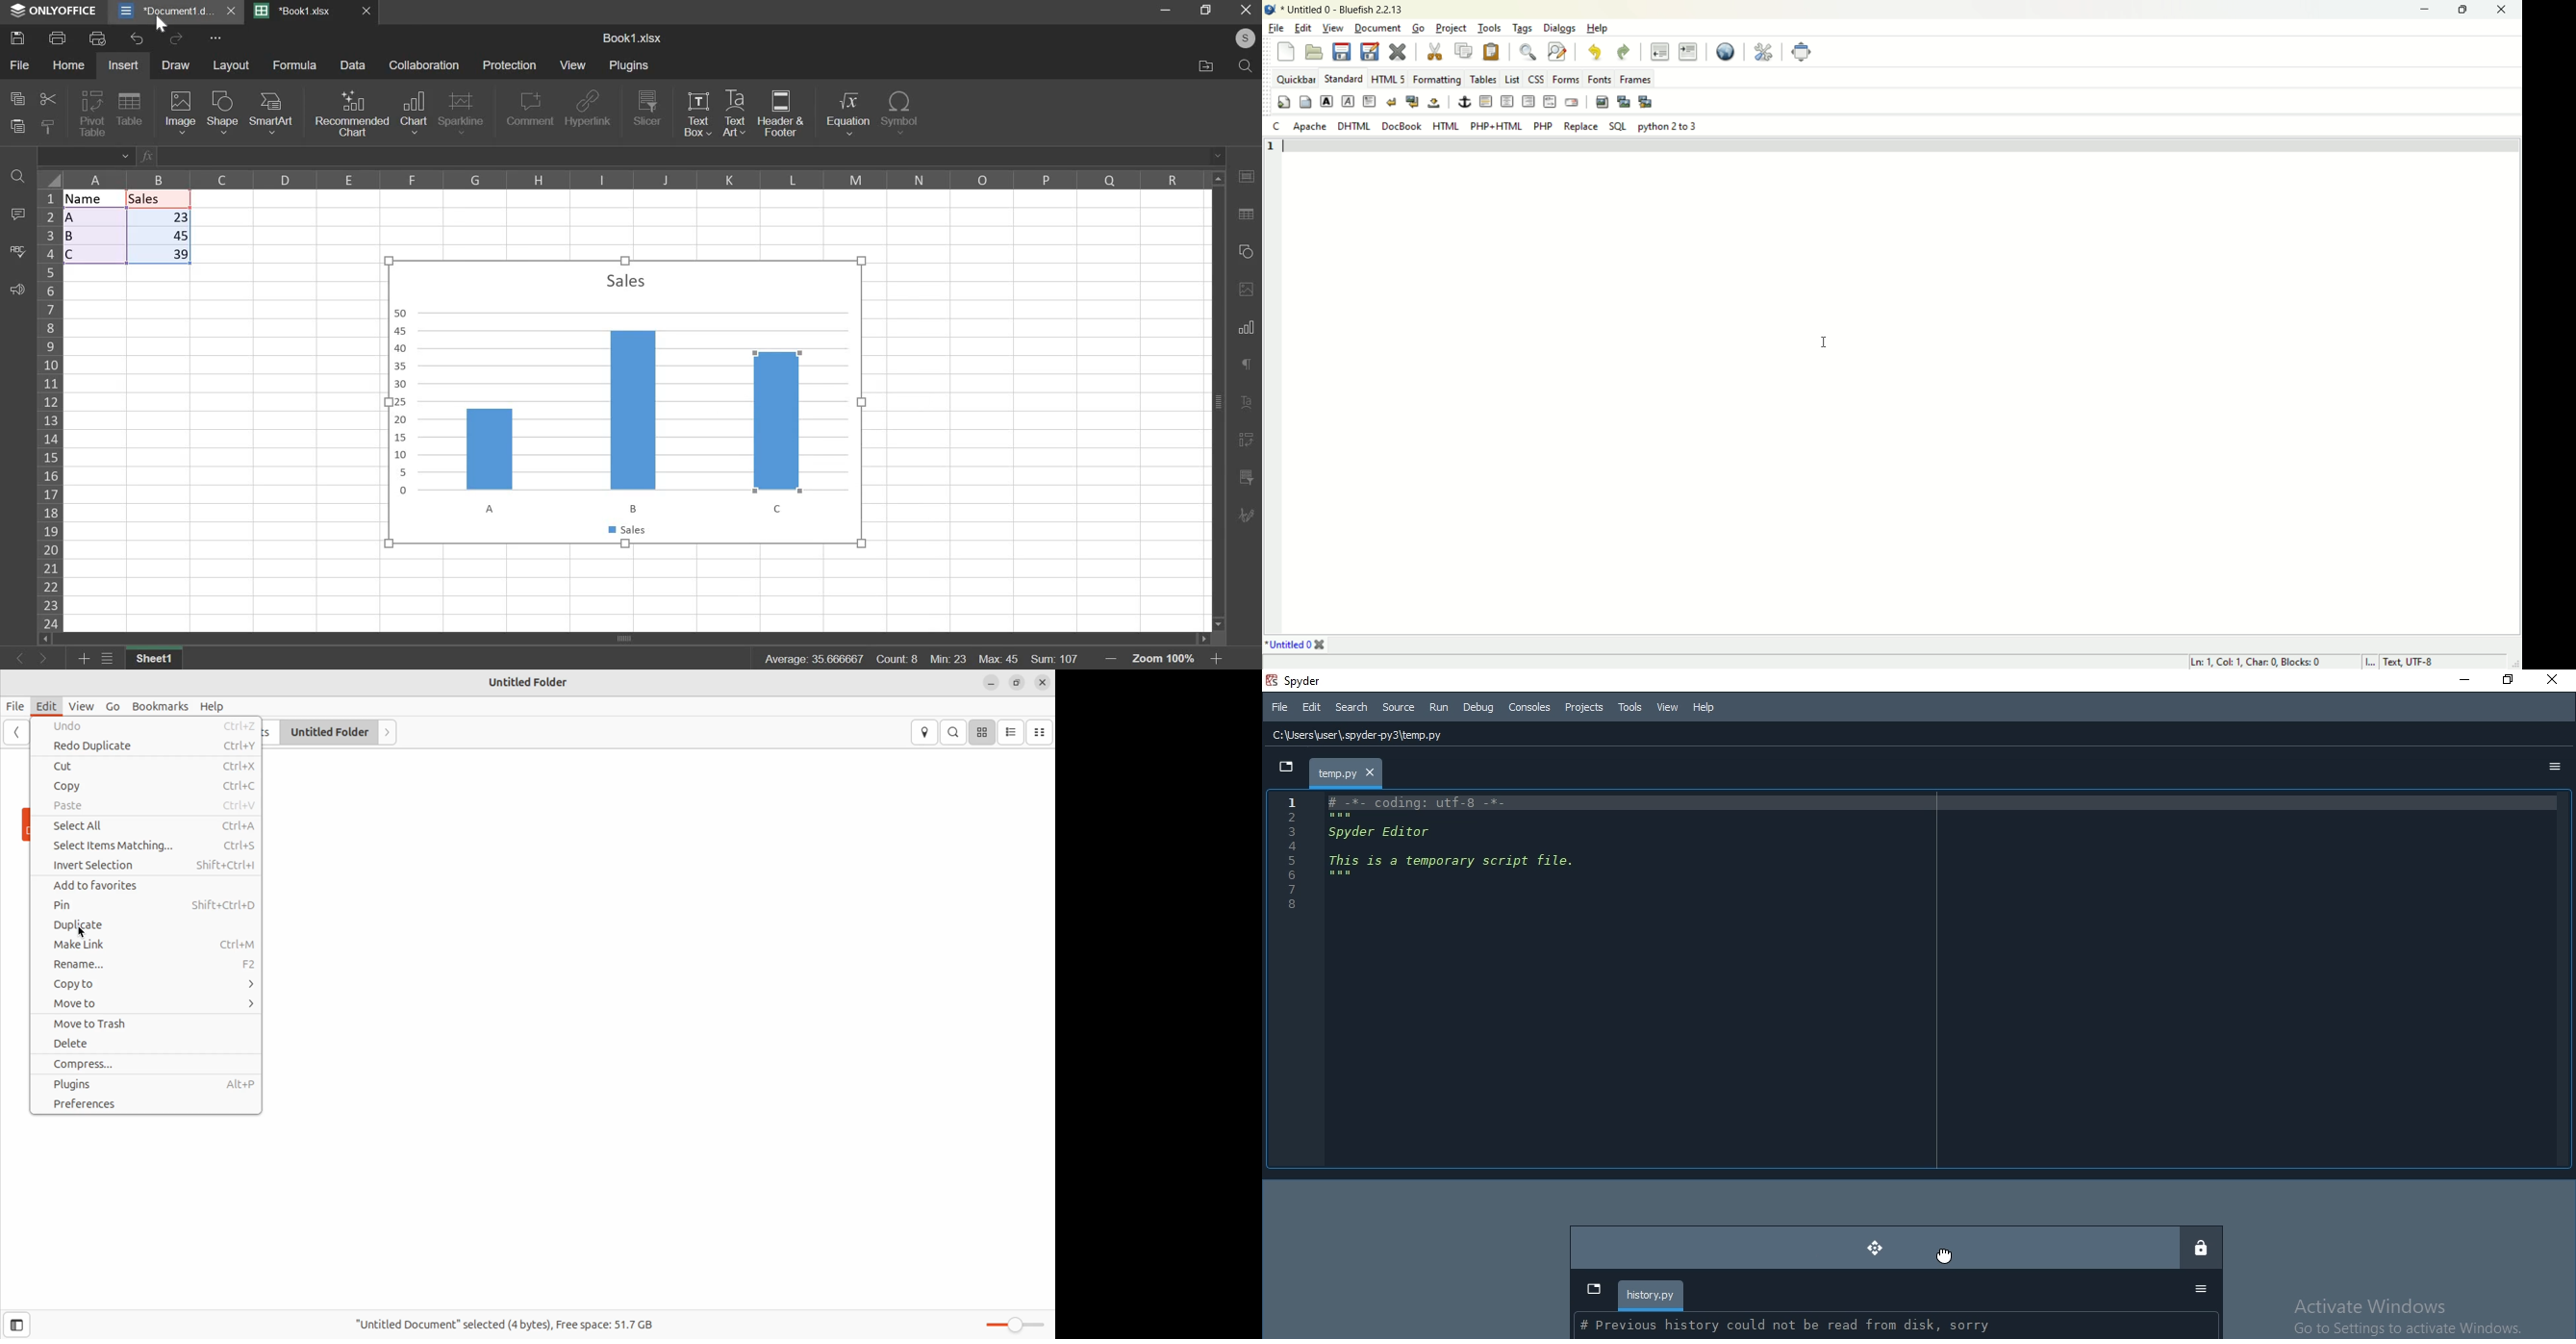  I want to click on options, so click(2543, 767).